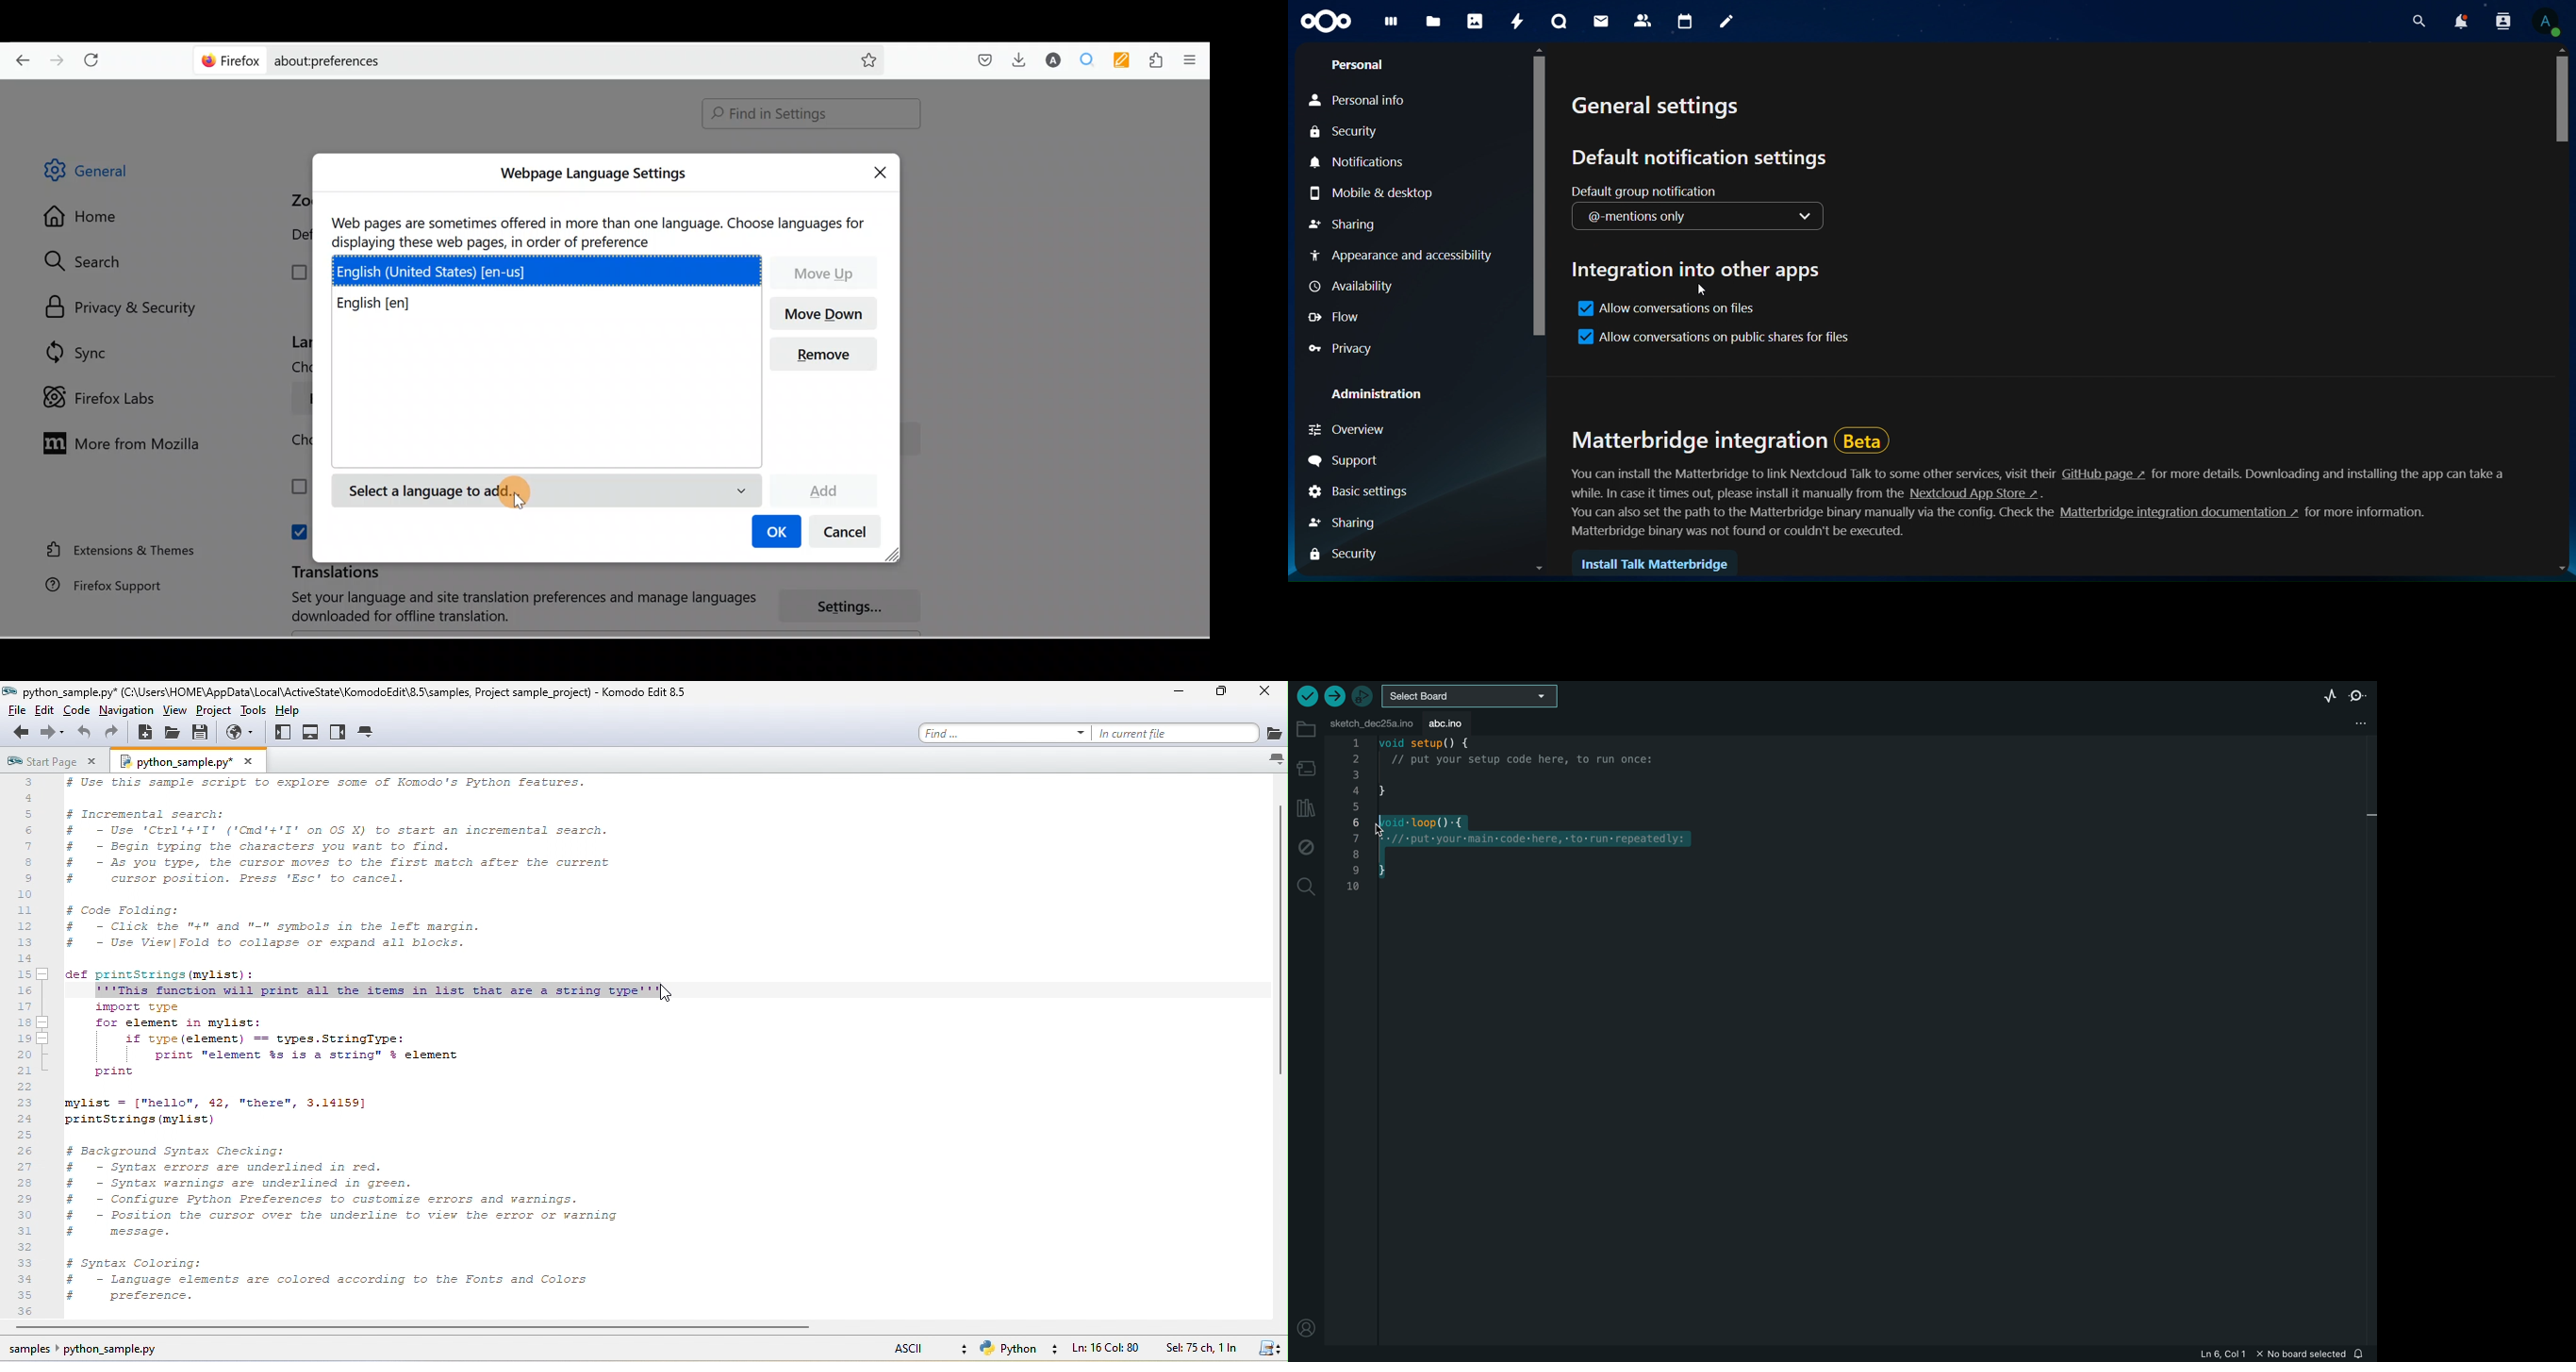  What do you see at coordinates (1699, 217) in the screenshot?
I see `@- mentions only` at bounding box center [1699, 217].